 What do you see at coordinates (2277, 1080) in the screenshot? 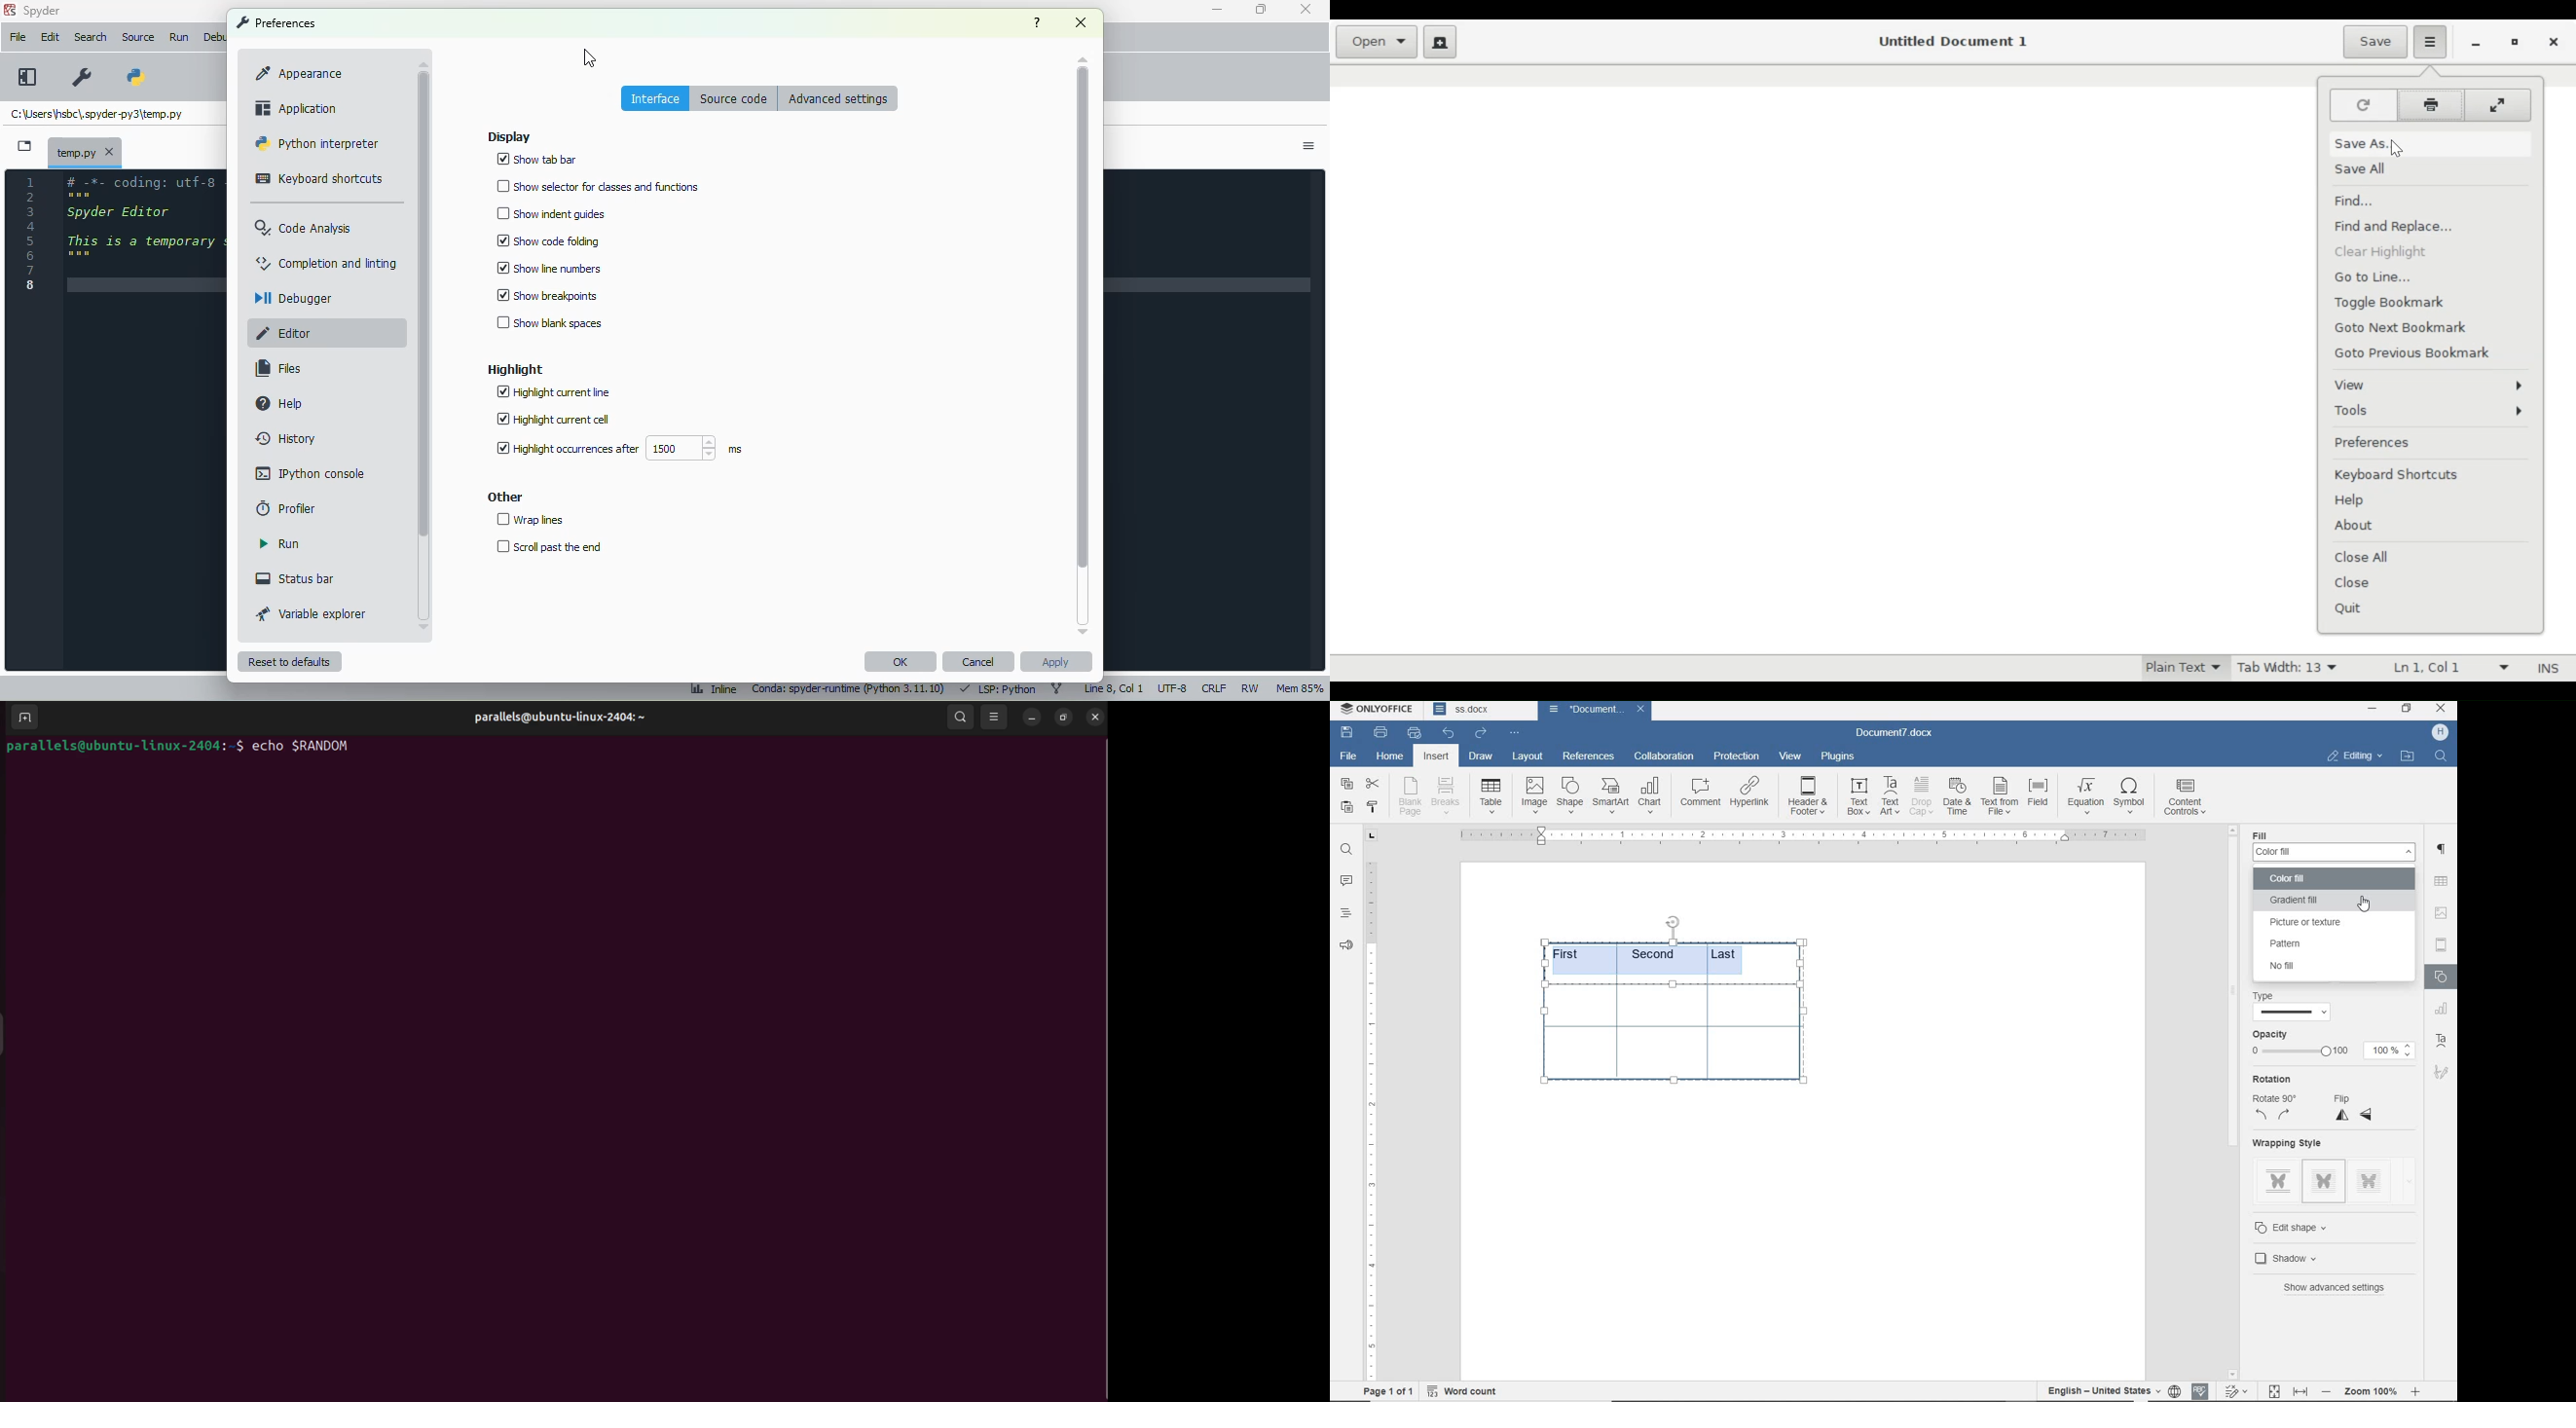
I see `rotation` at bounding box center [2277, 1080].